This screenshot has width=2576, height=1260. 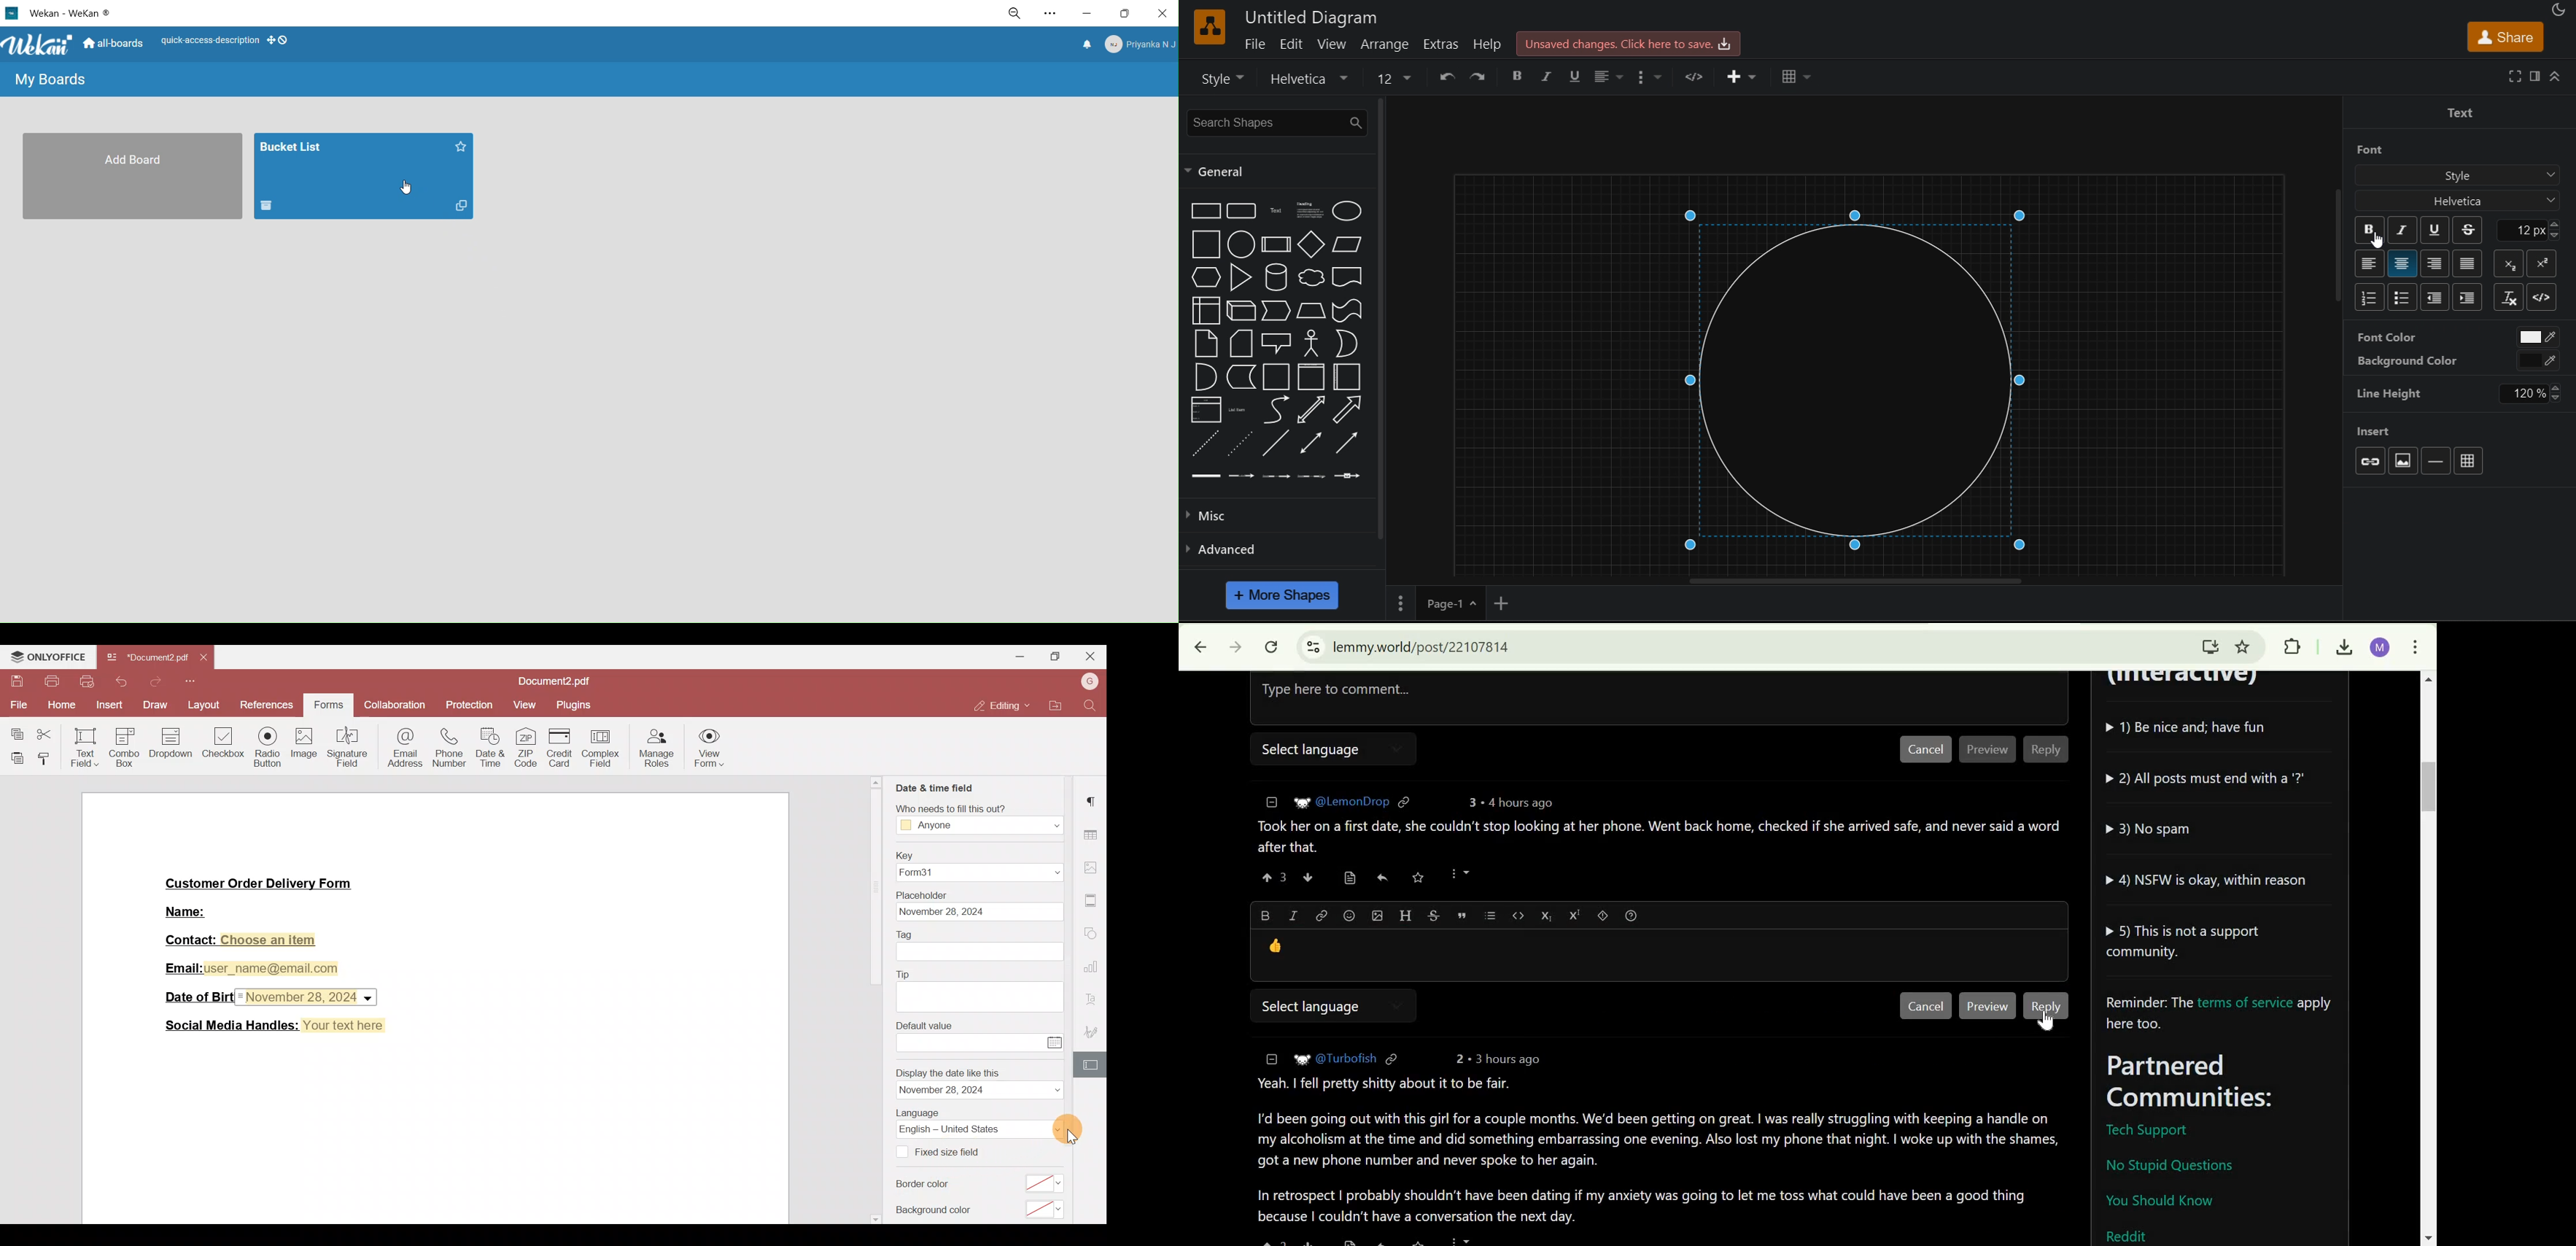 I want to click on background color , so click(x=2415, y=364).